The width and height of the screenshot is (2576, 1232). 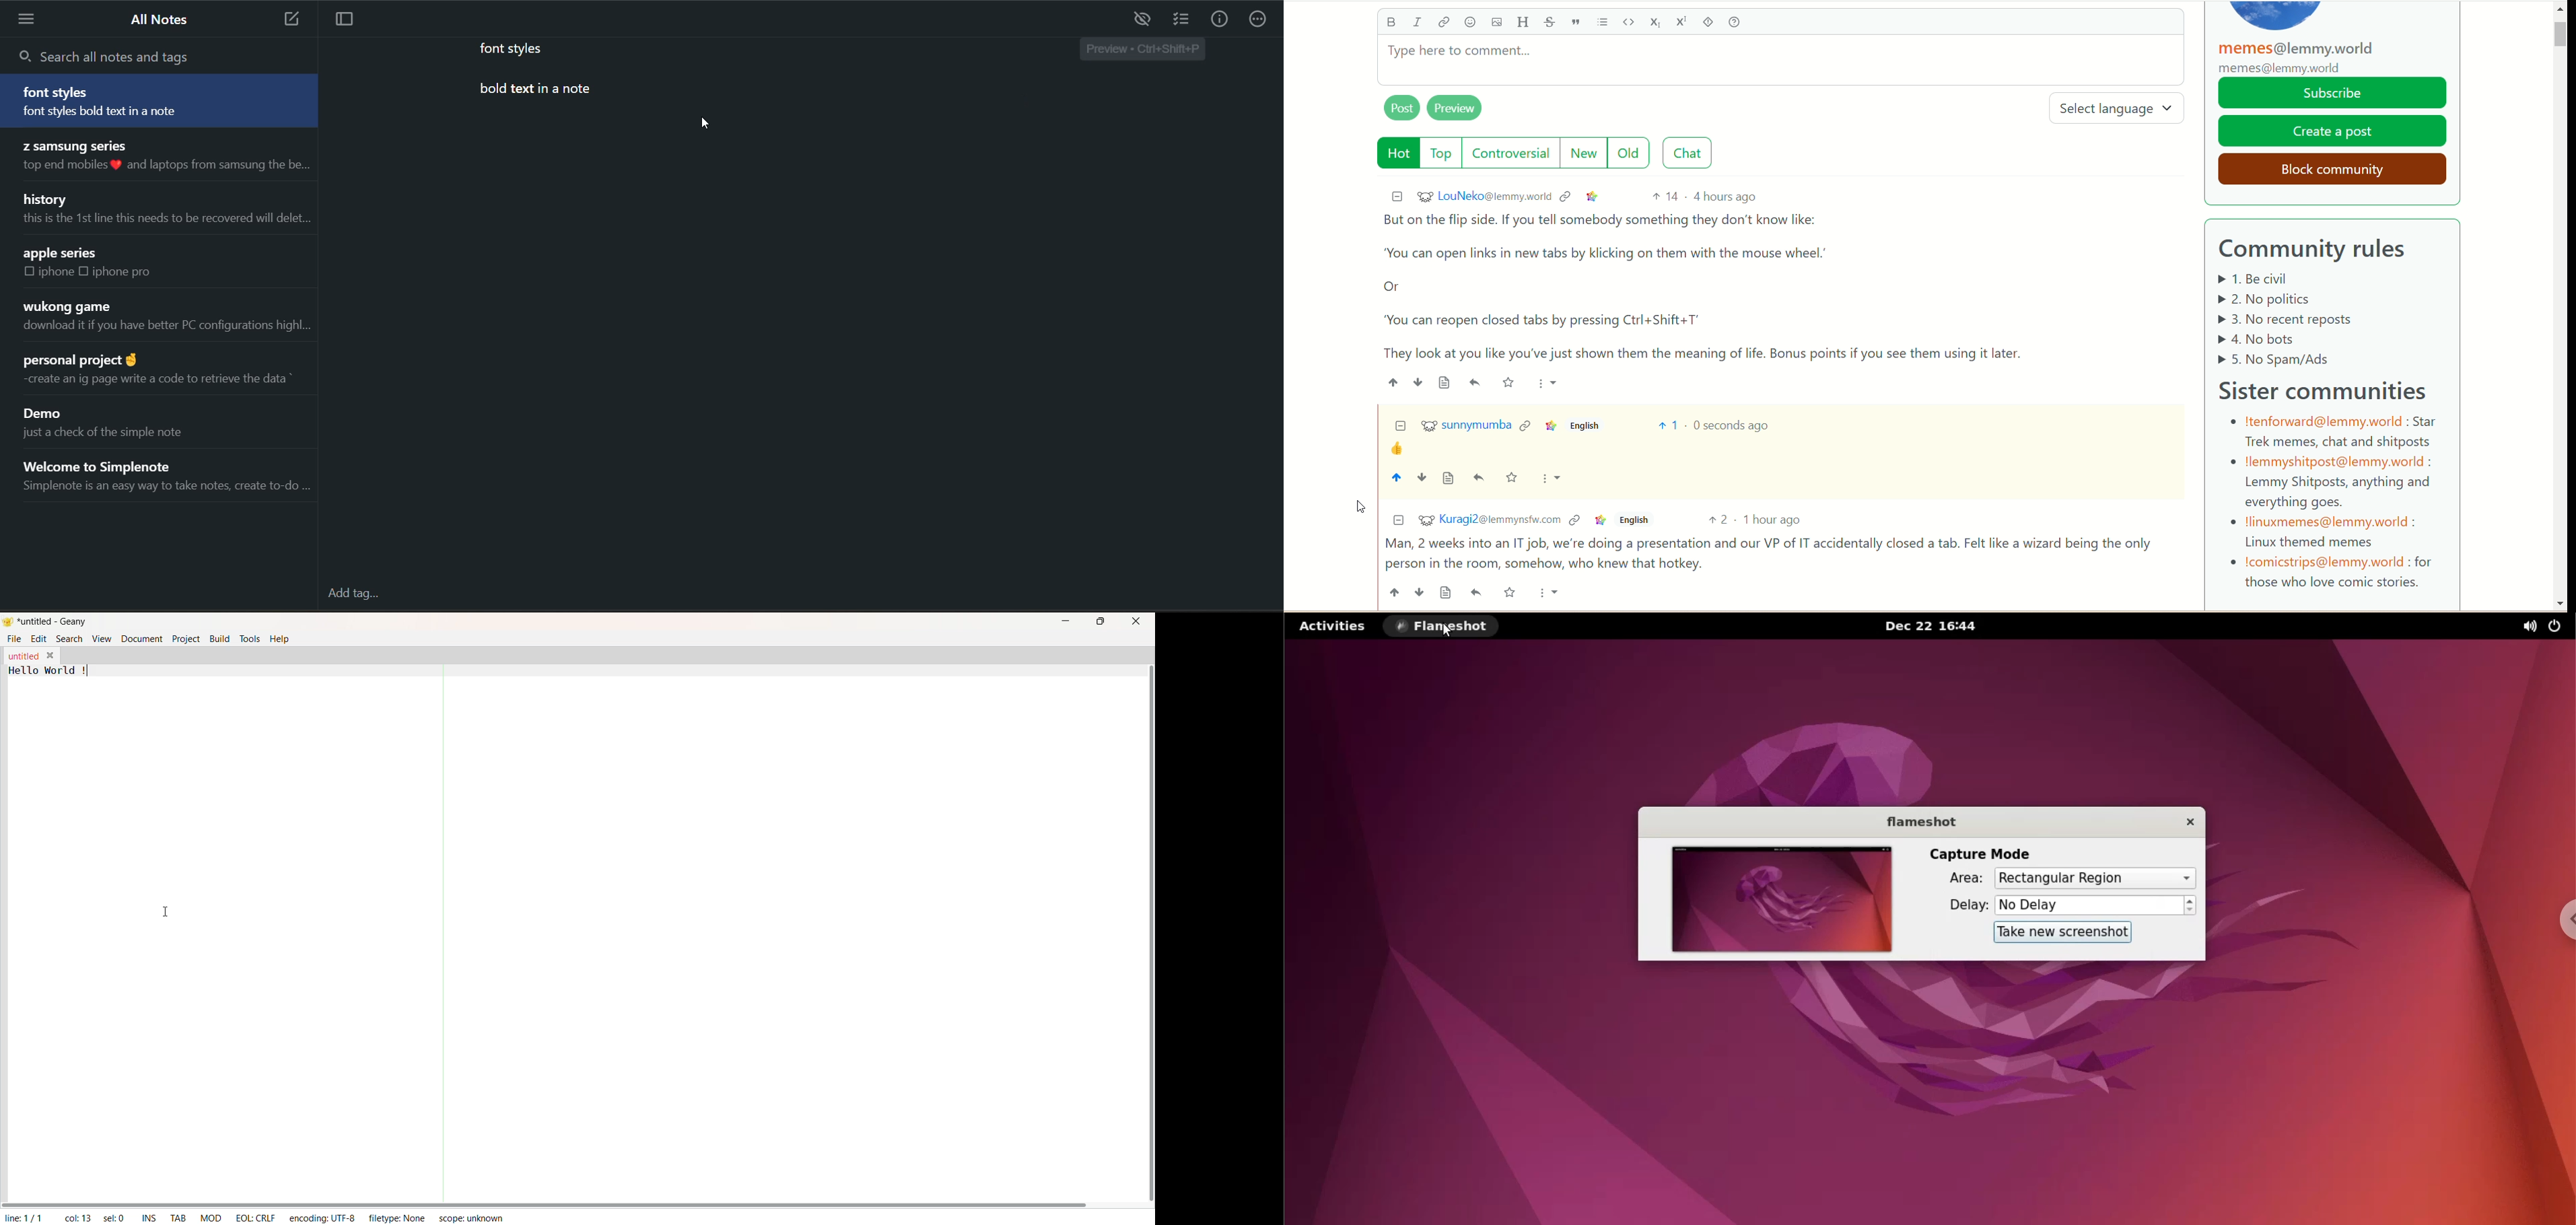 What do you see at coordinates (87, 271) in the screenshot?
I see `checkbox` at bounding box center [87, 271].